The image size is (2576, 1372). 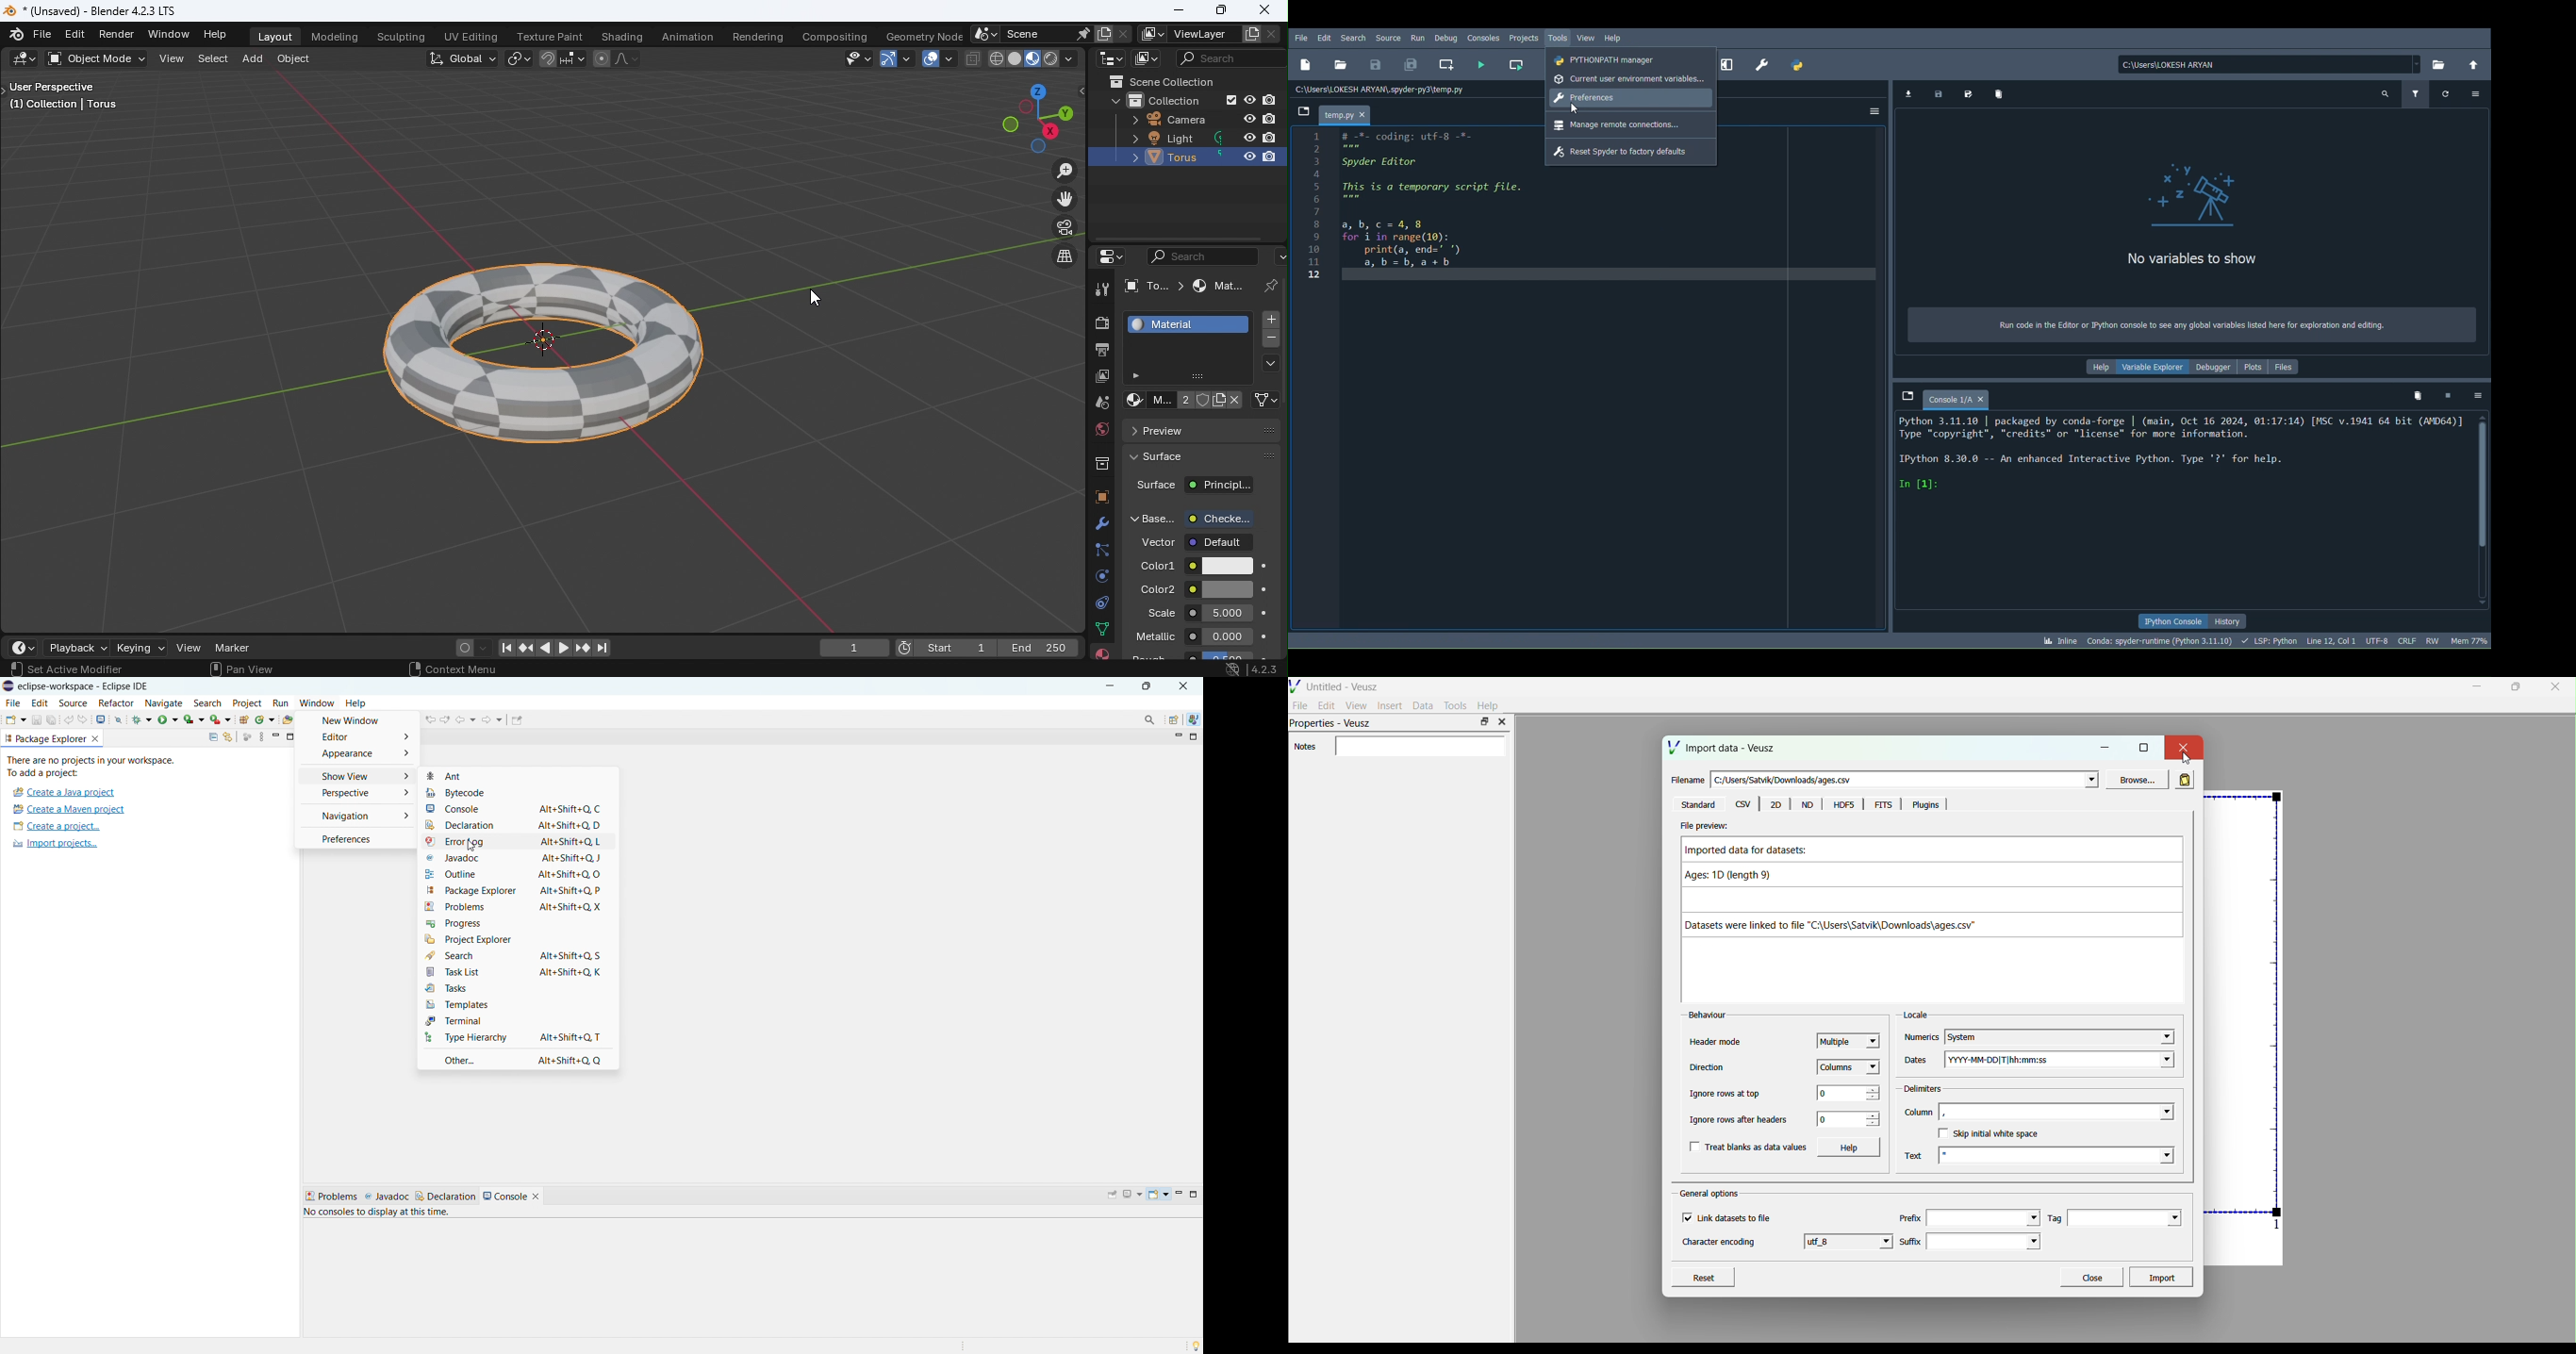 I want to click on Modeling, so click(x=336, y=37).